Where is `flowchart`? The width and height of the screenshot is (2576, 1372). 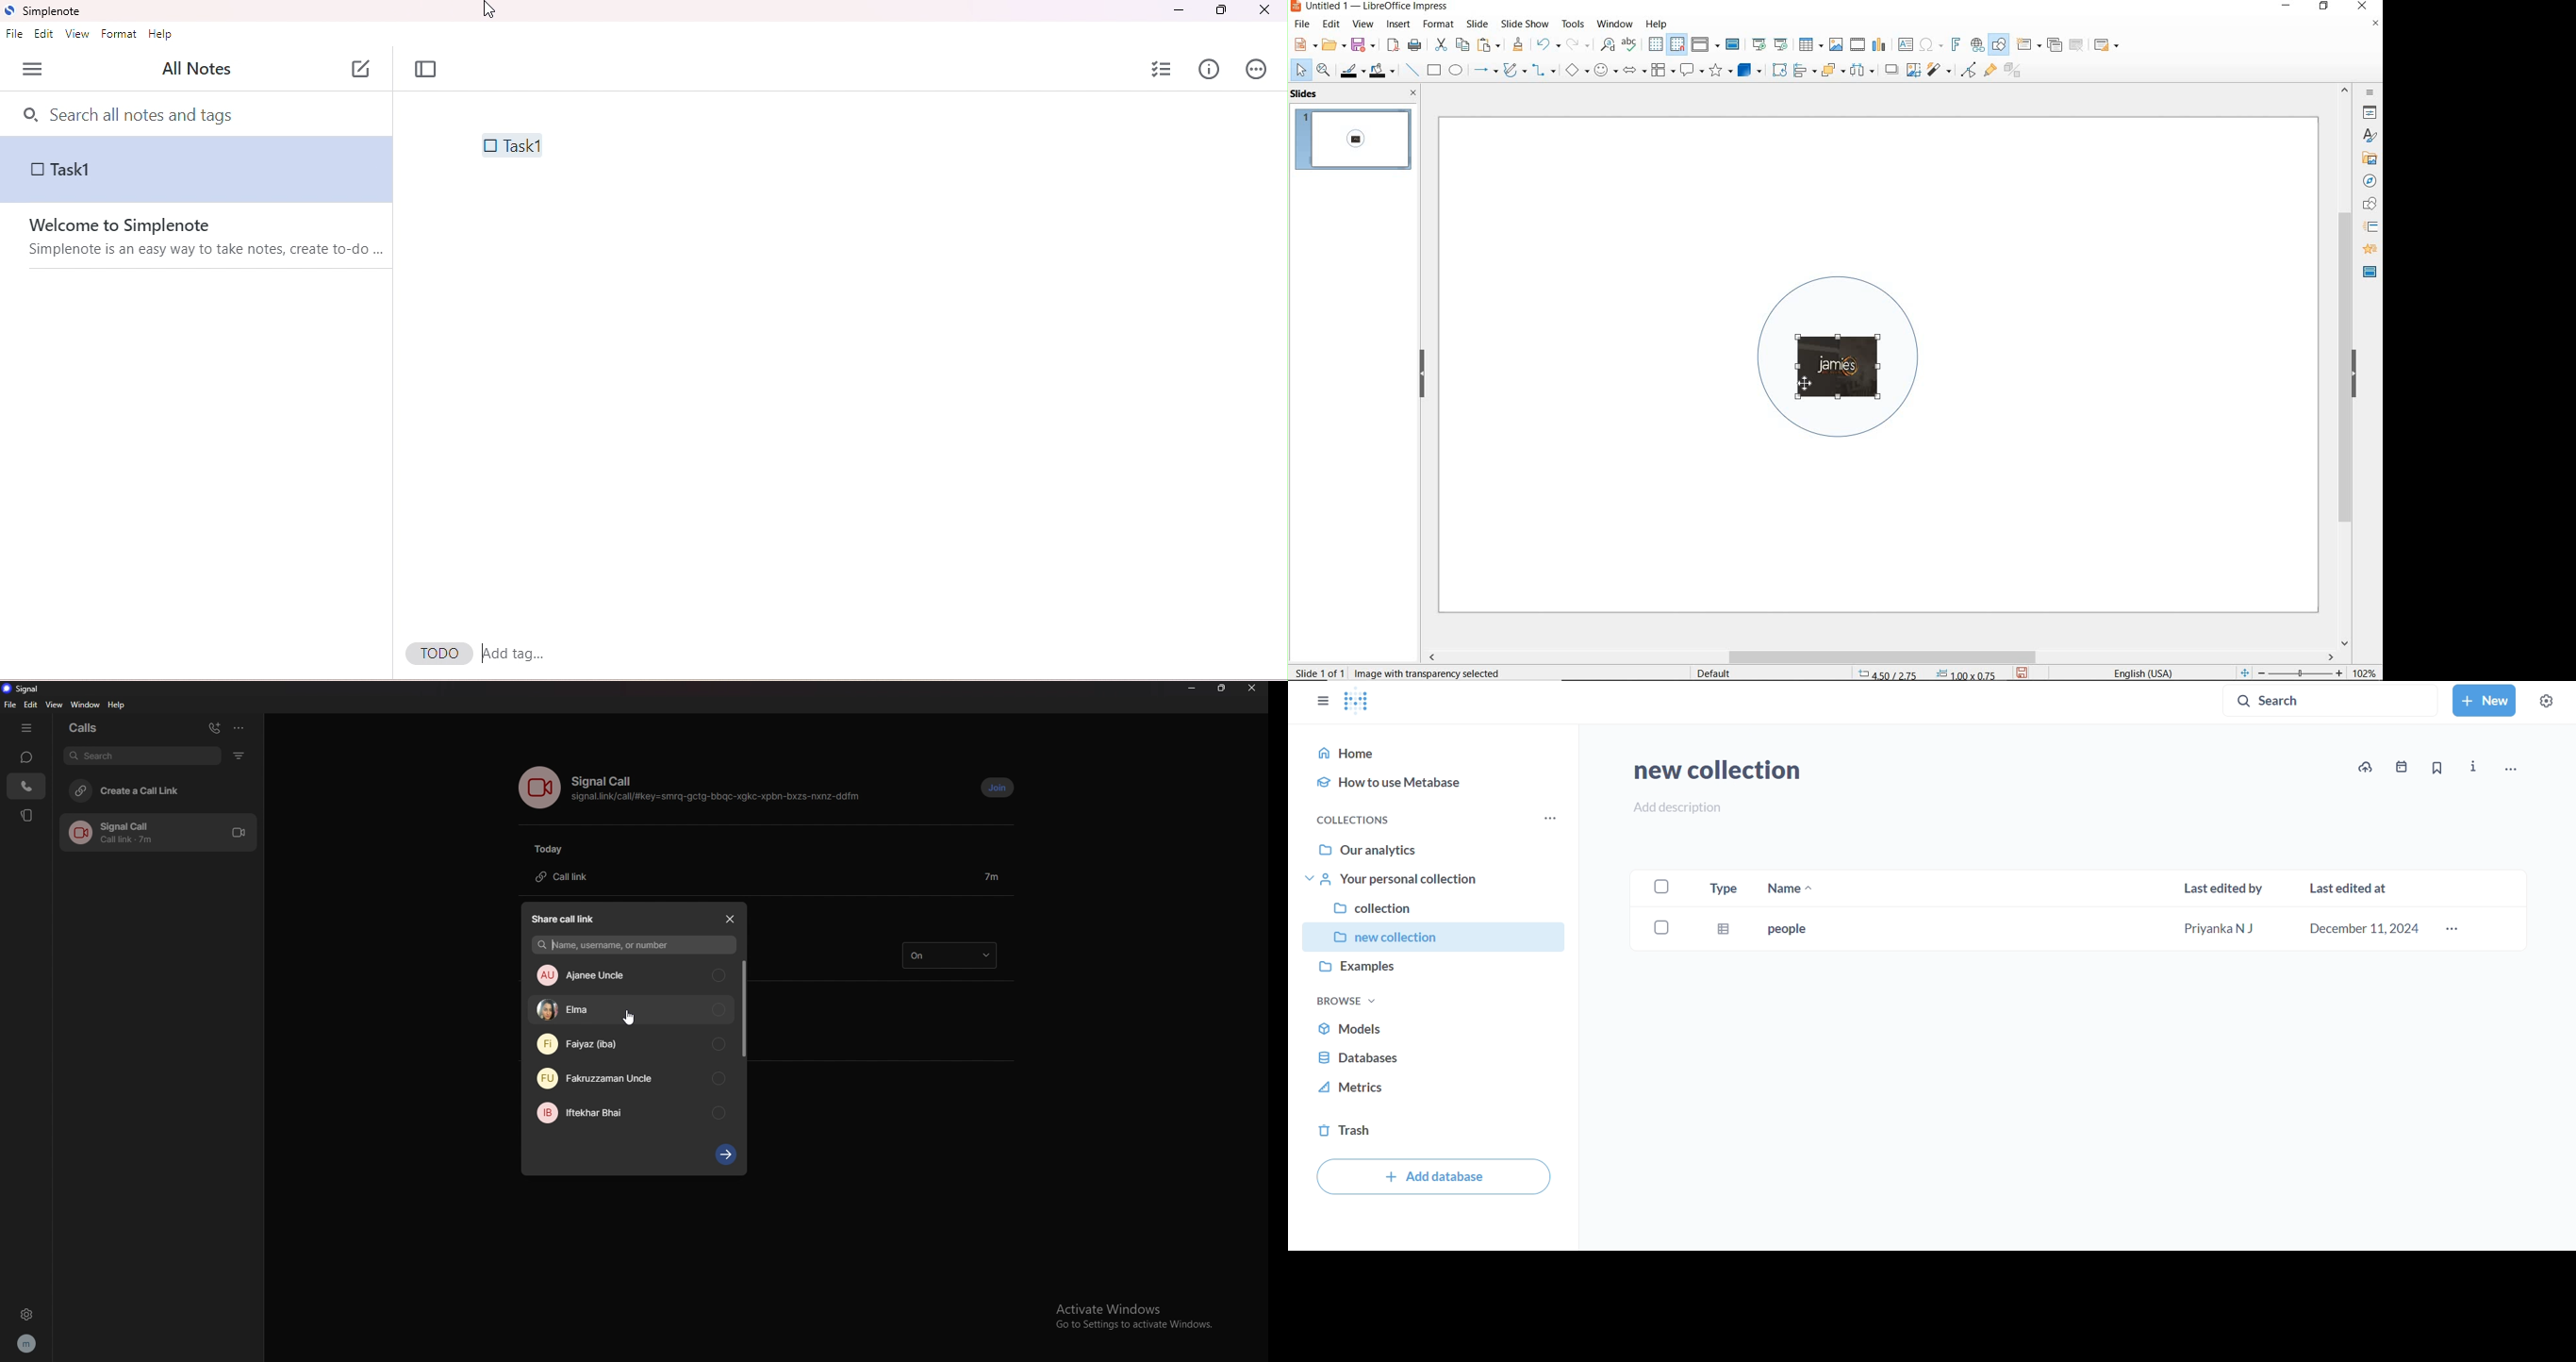 flowchart is located at coordinates (1662, 71).